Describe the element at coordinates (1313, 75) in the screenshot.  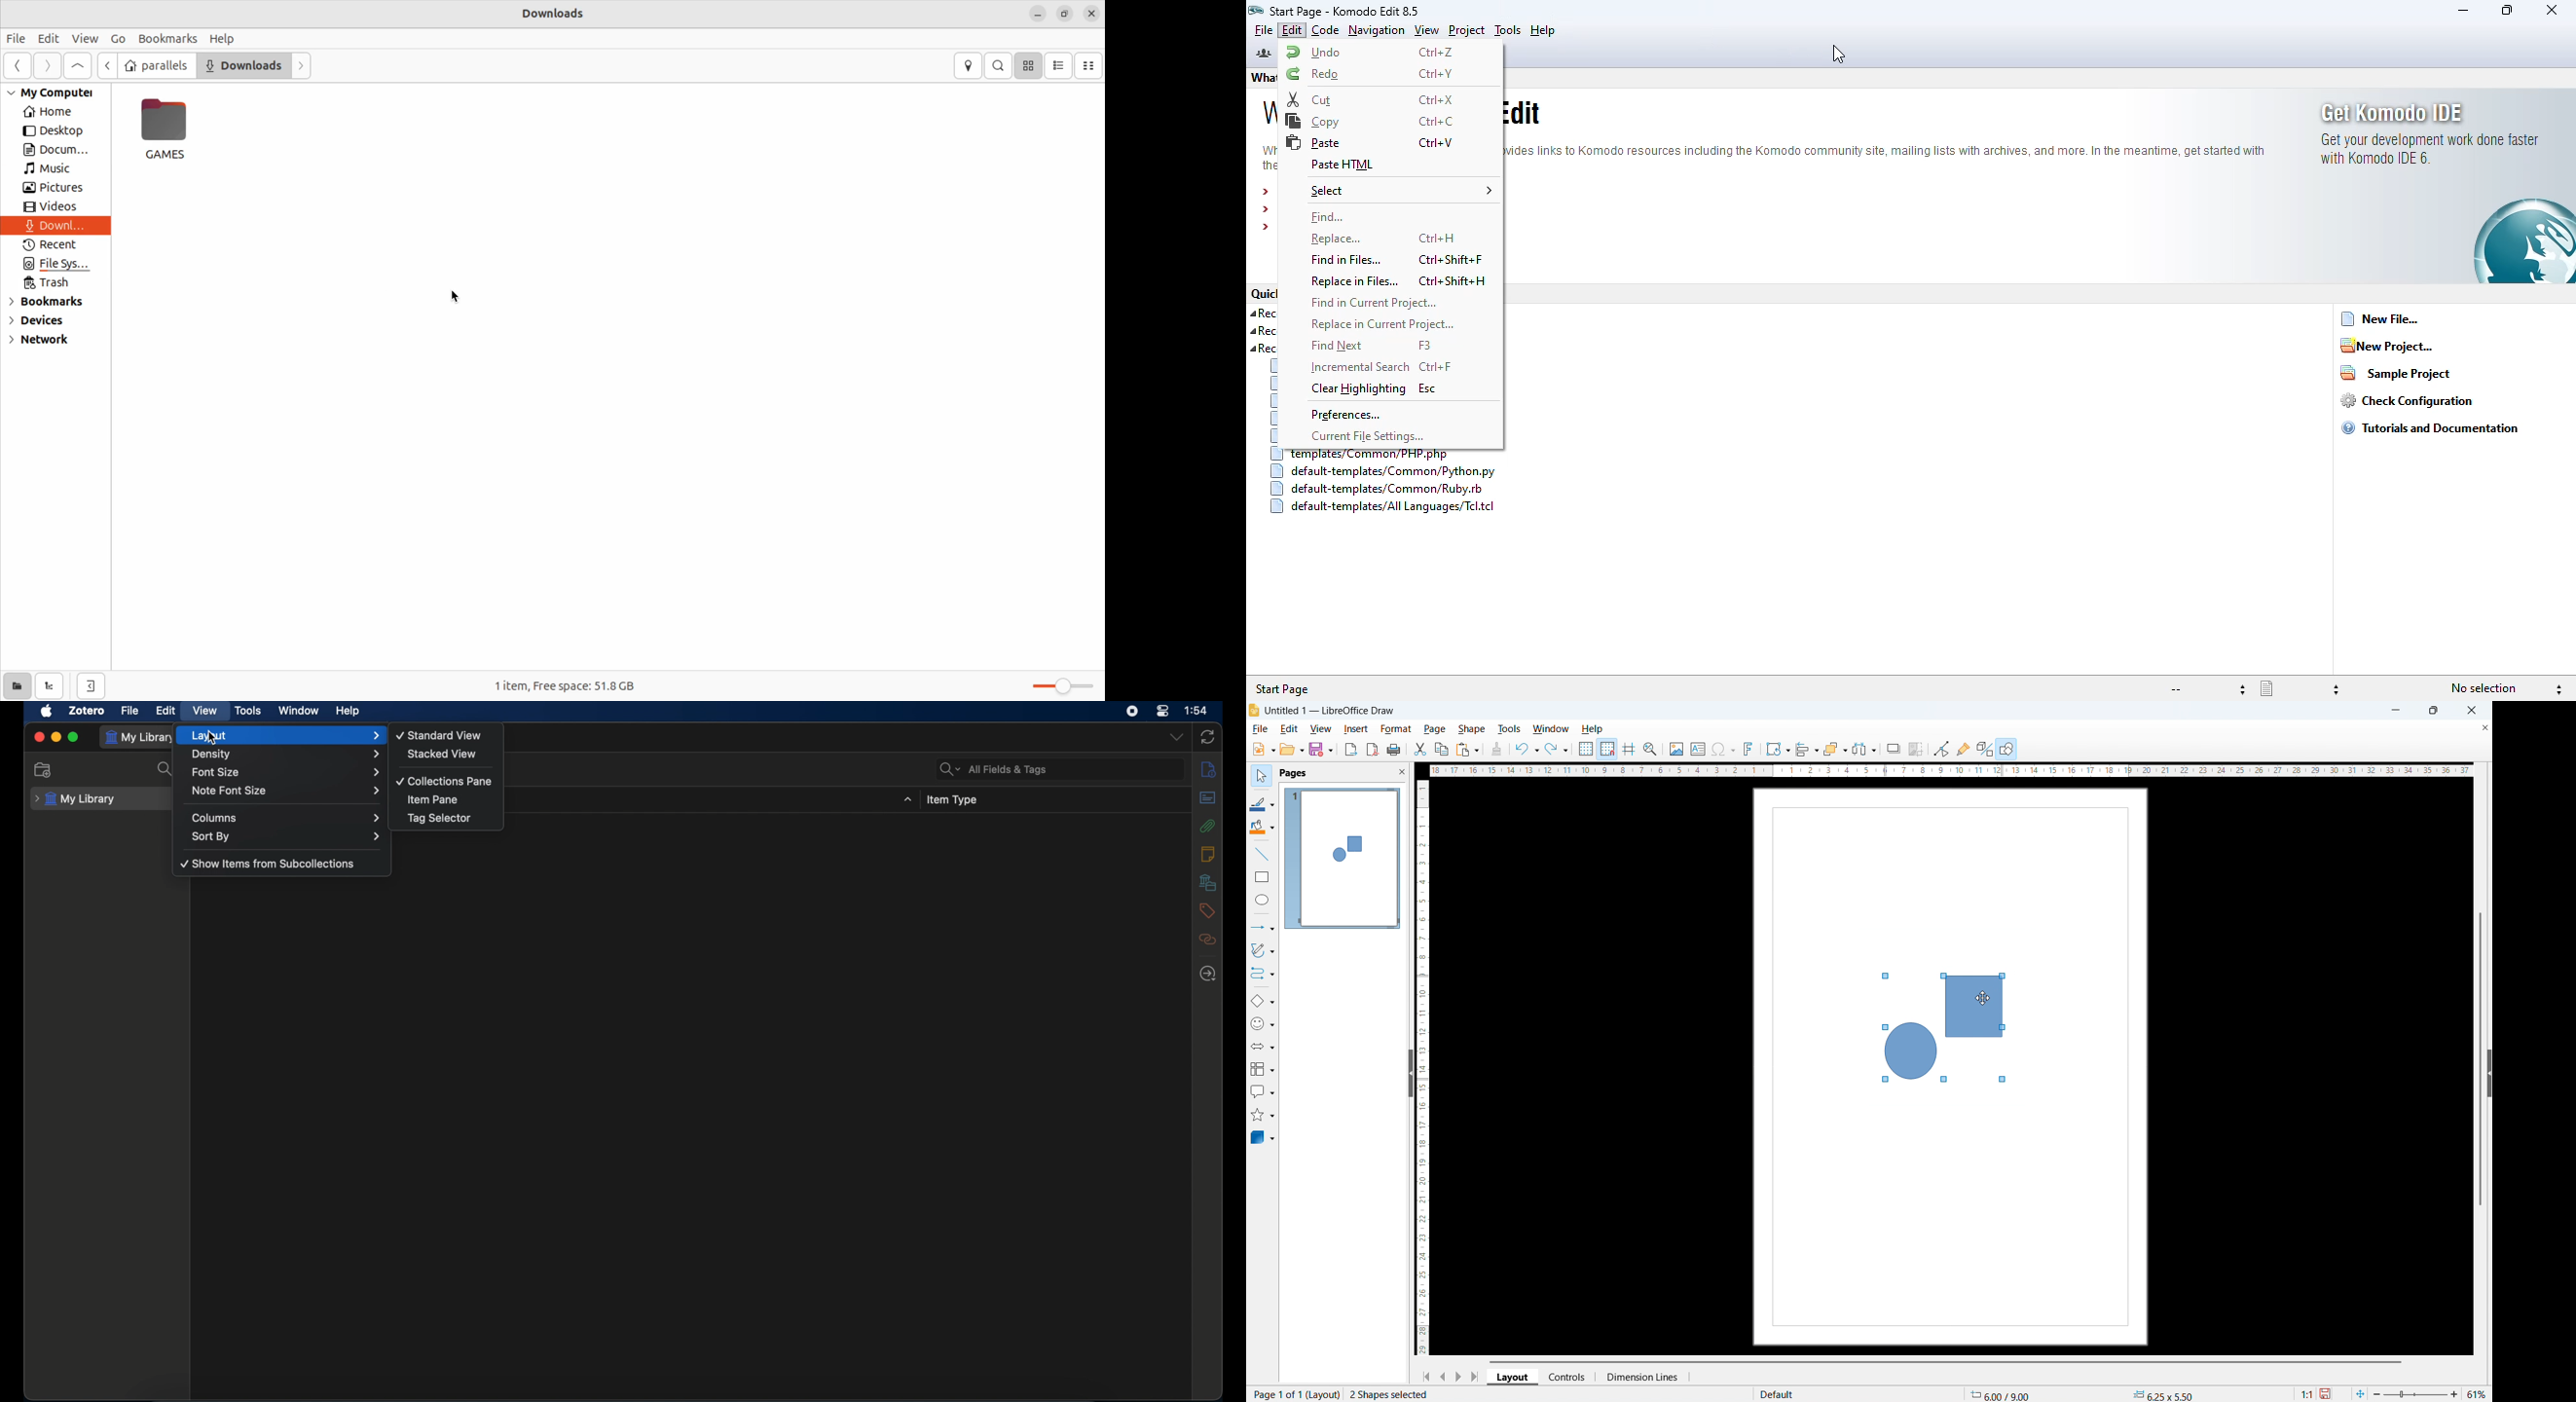
I see `redo` at that location.